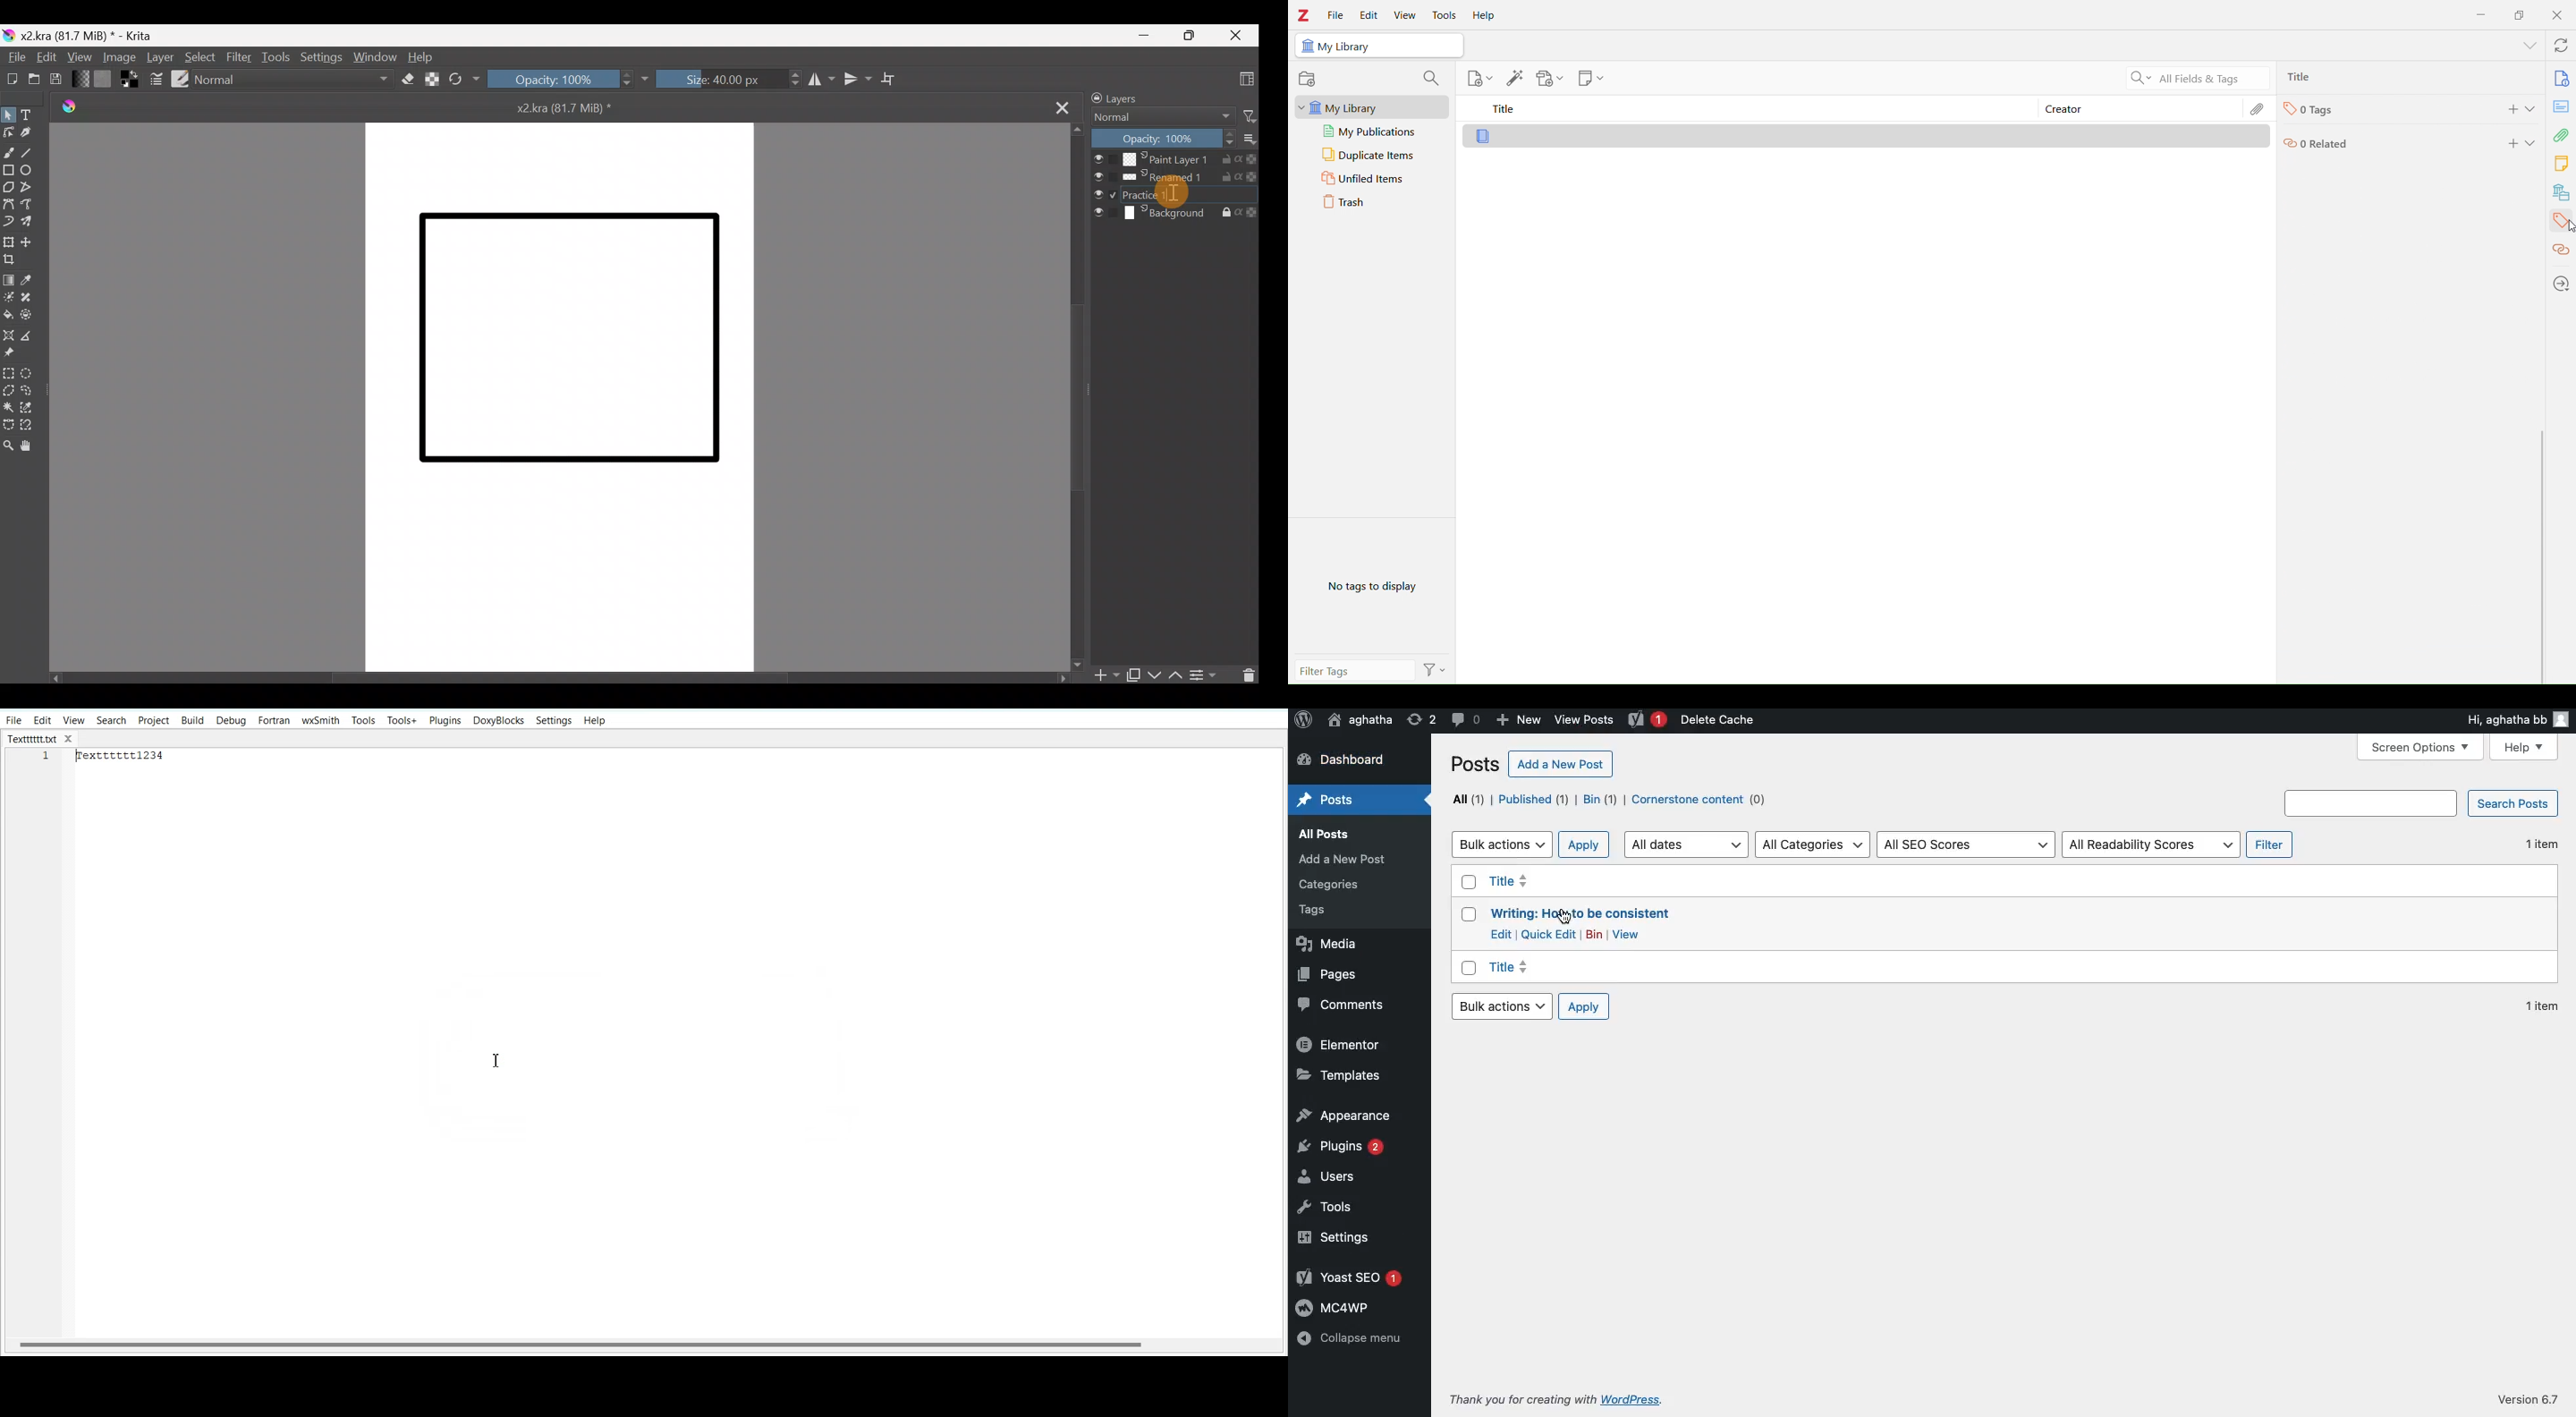 This screenshot has height=1428, width=2576. What do you see at coordinates (104, 78) in the screenshot?
I see `Fill patterns` at bounding box center [104, 78].